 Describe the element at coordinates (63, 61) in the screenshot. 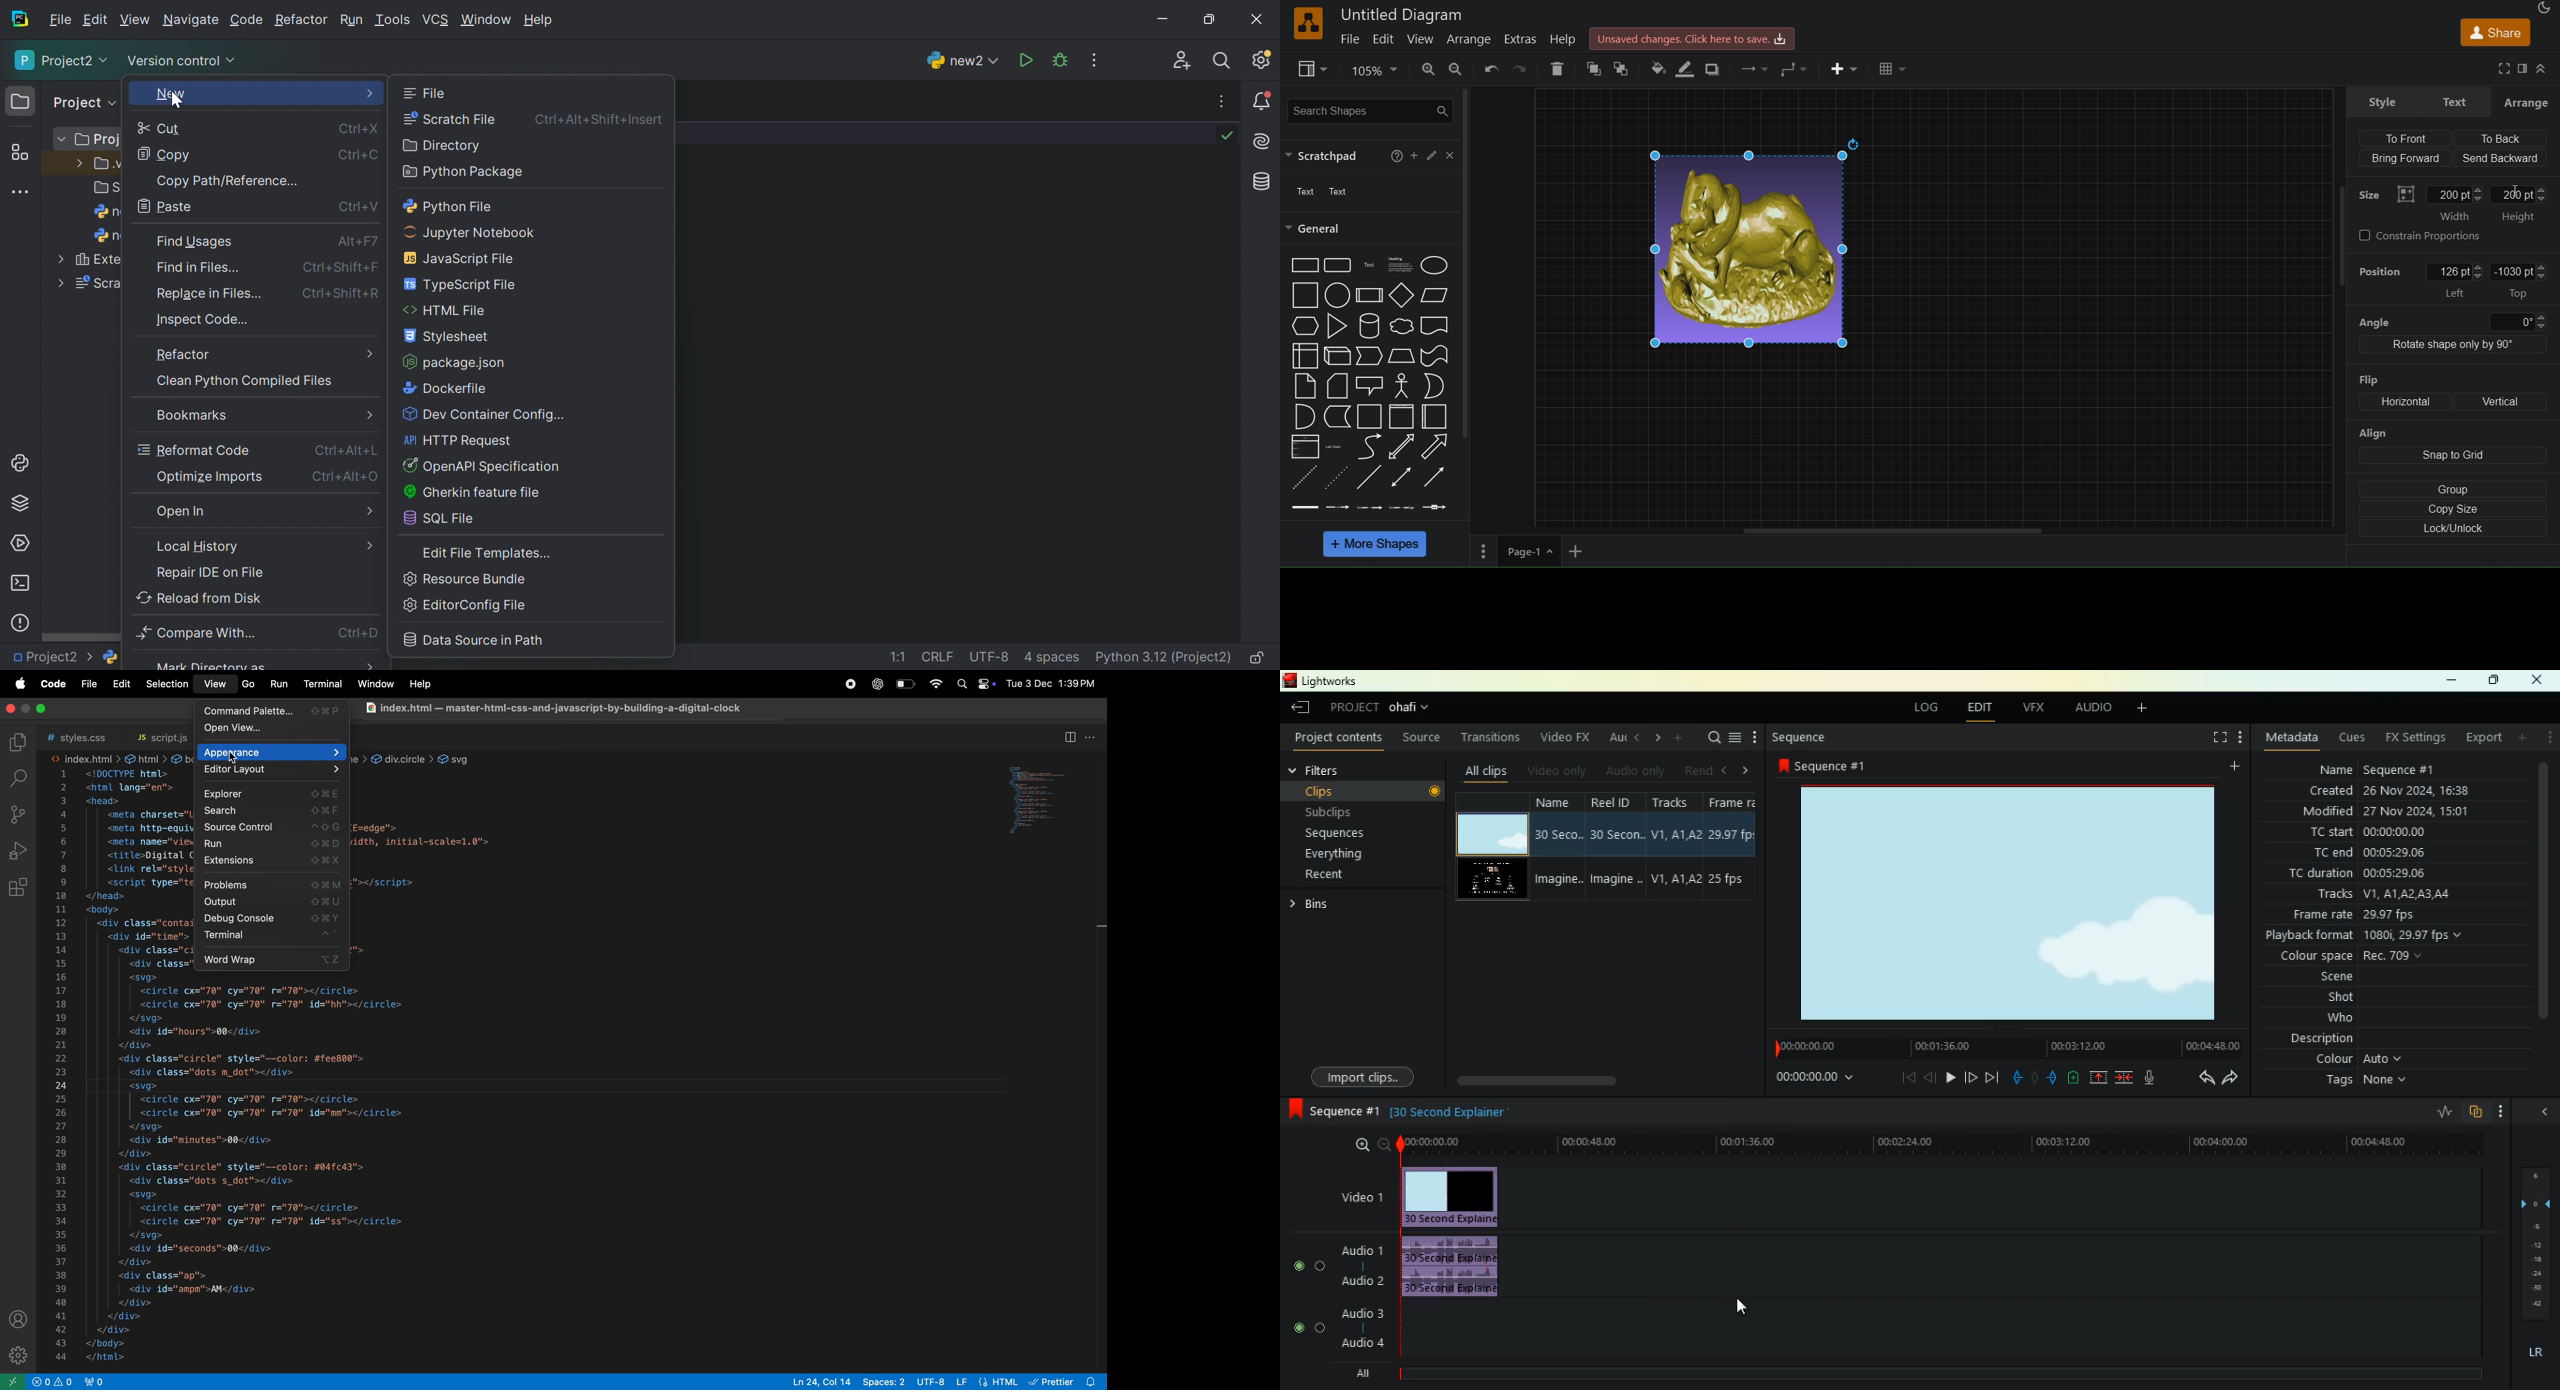

I see `Project2` at that location.